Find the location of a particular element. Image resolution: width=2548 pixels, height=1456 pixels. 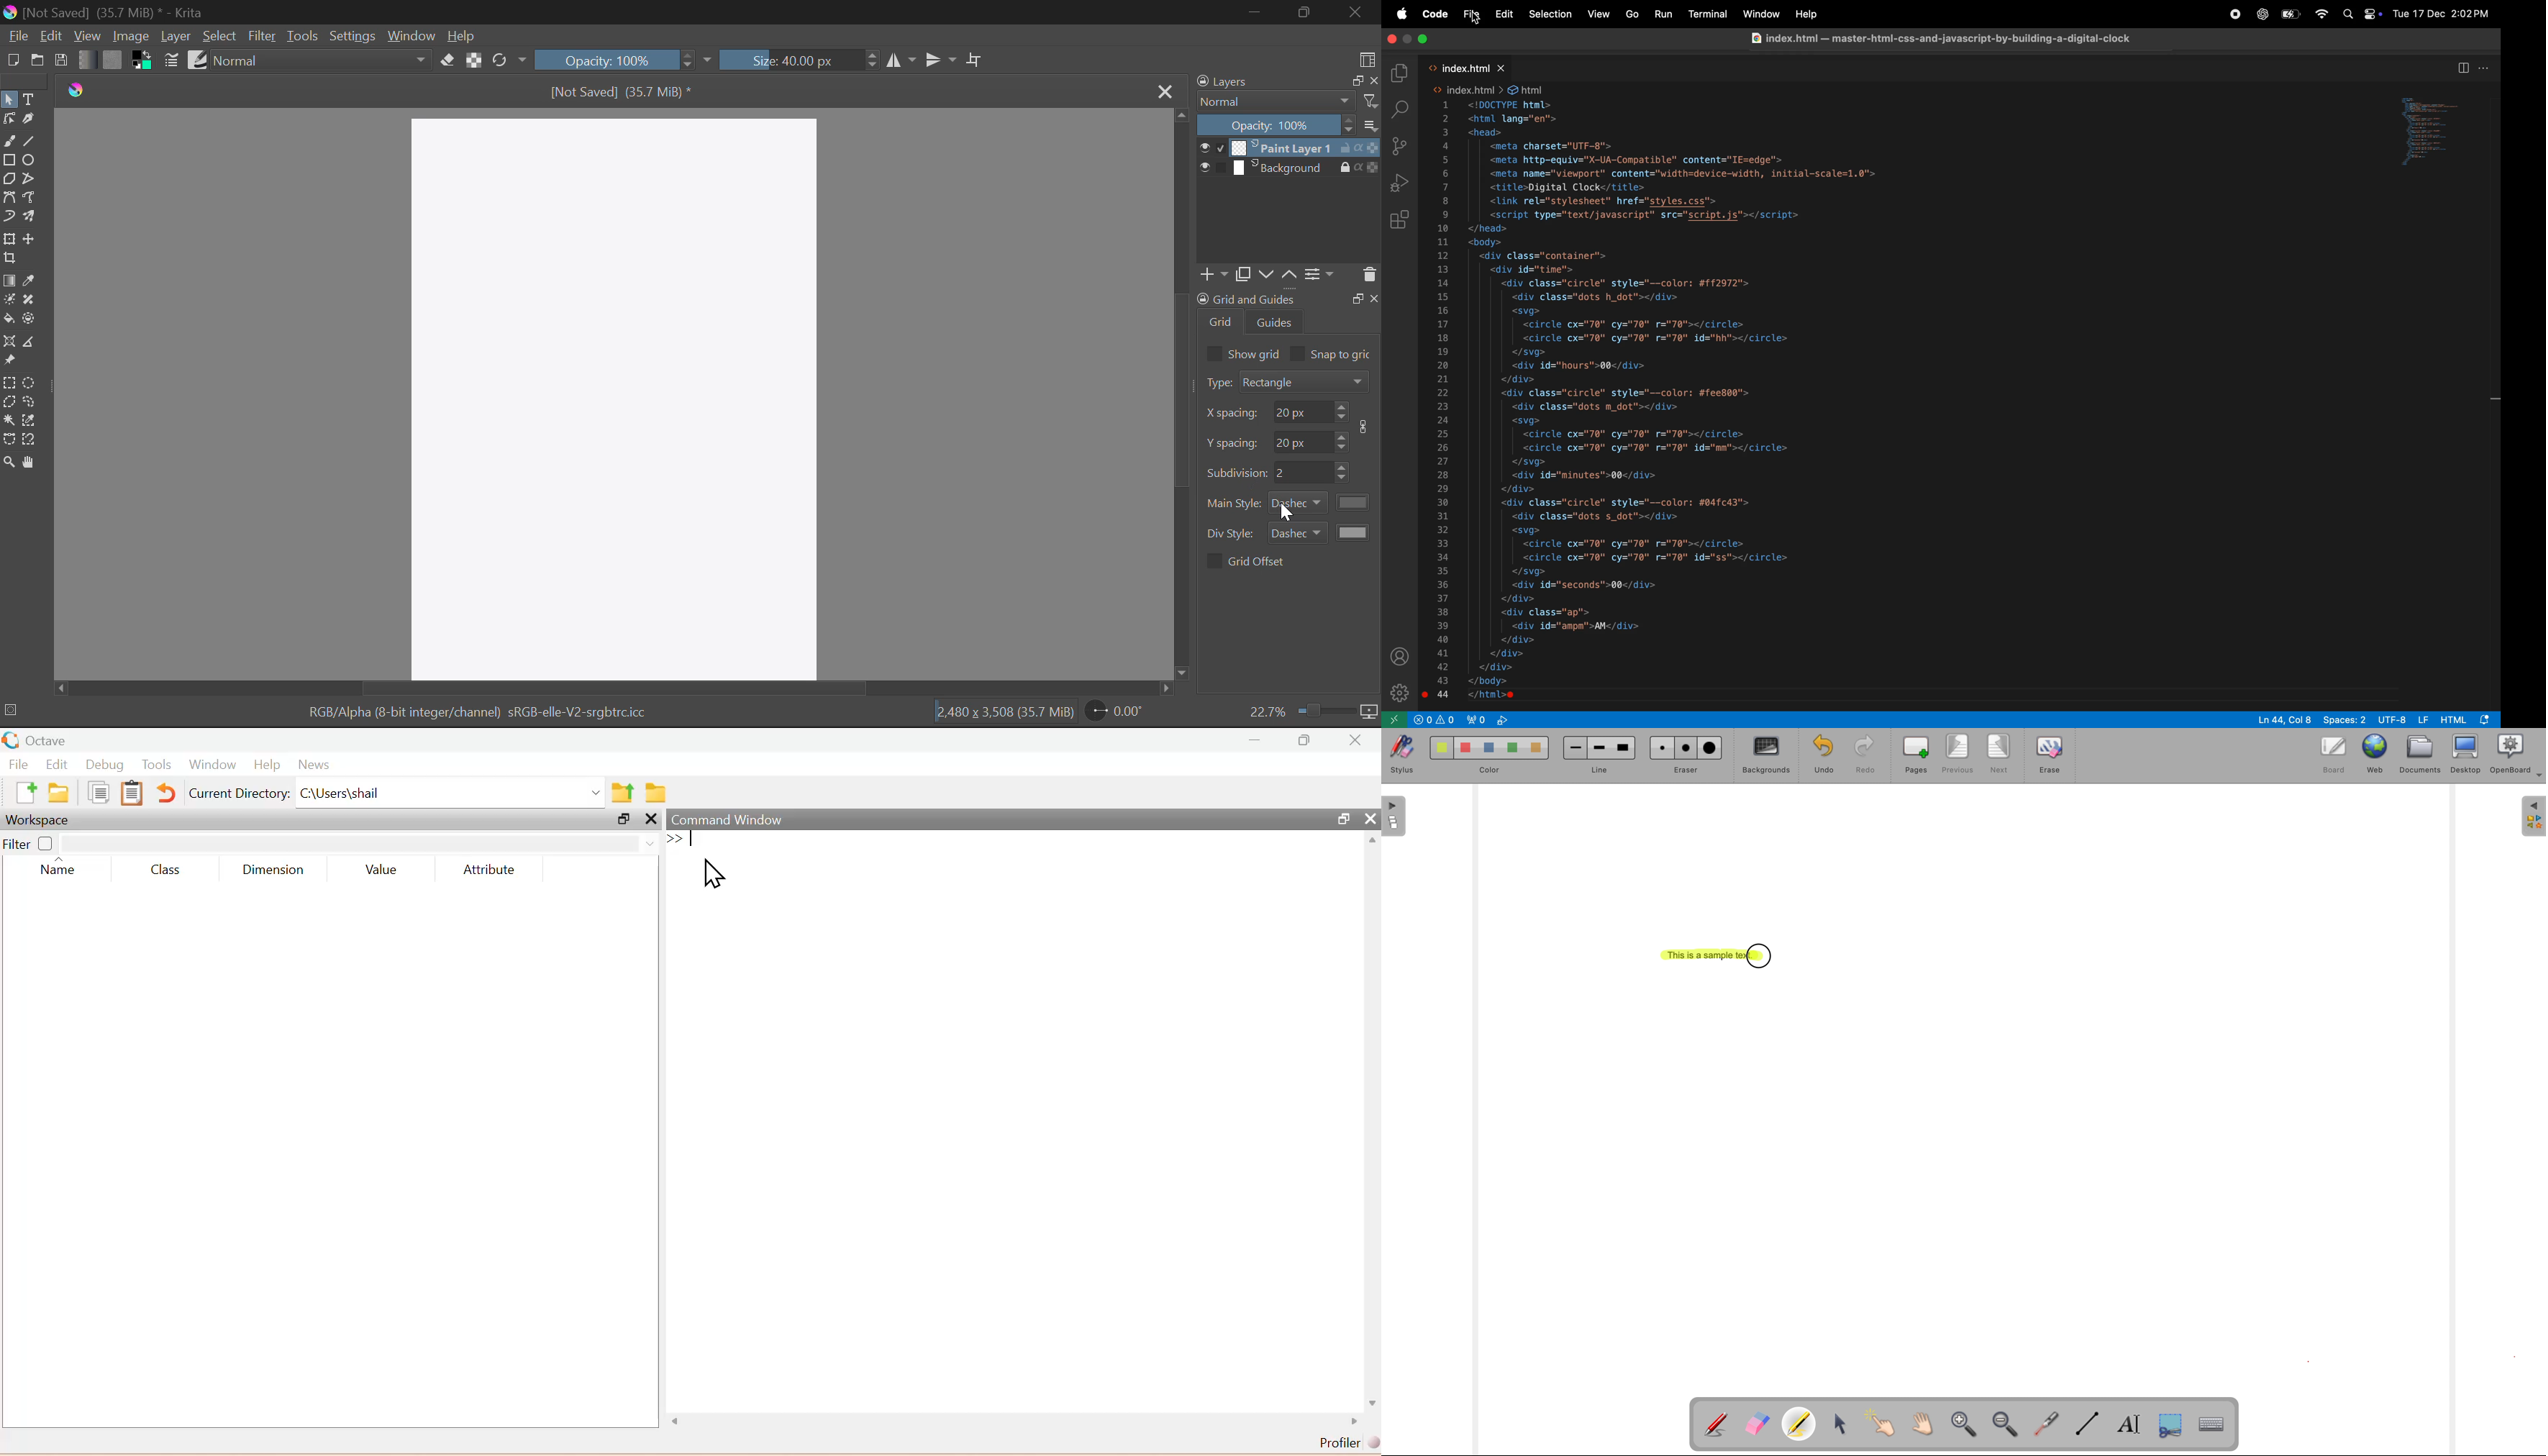

layers is located at coordinates (1225, 81).